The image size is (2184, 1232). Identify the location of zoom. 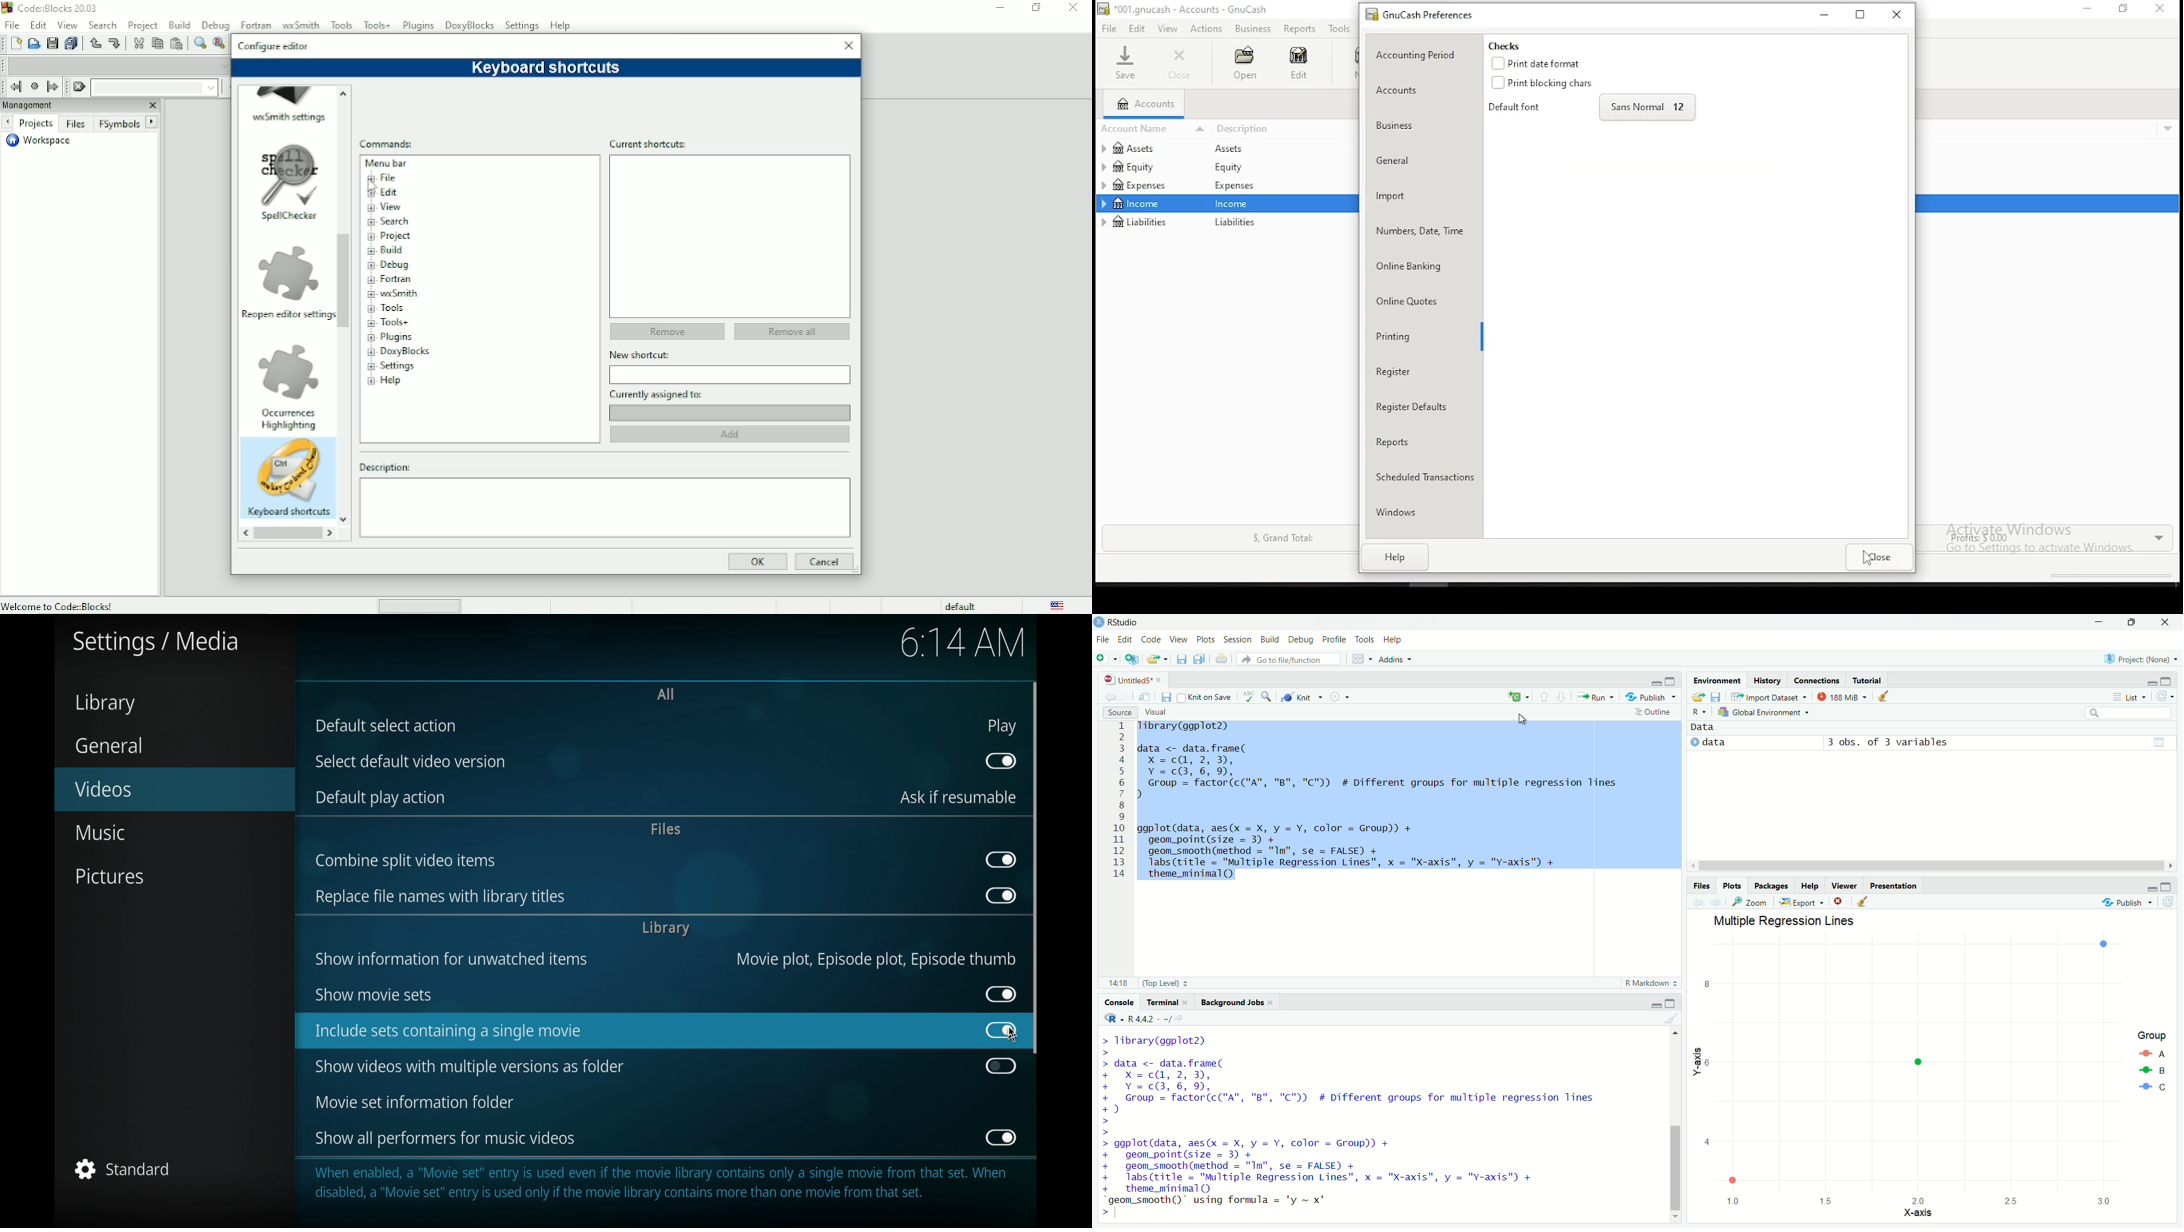
(1750, 904).